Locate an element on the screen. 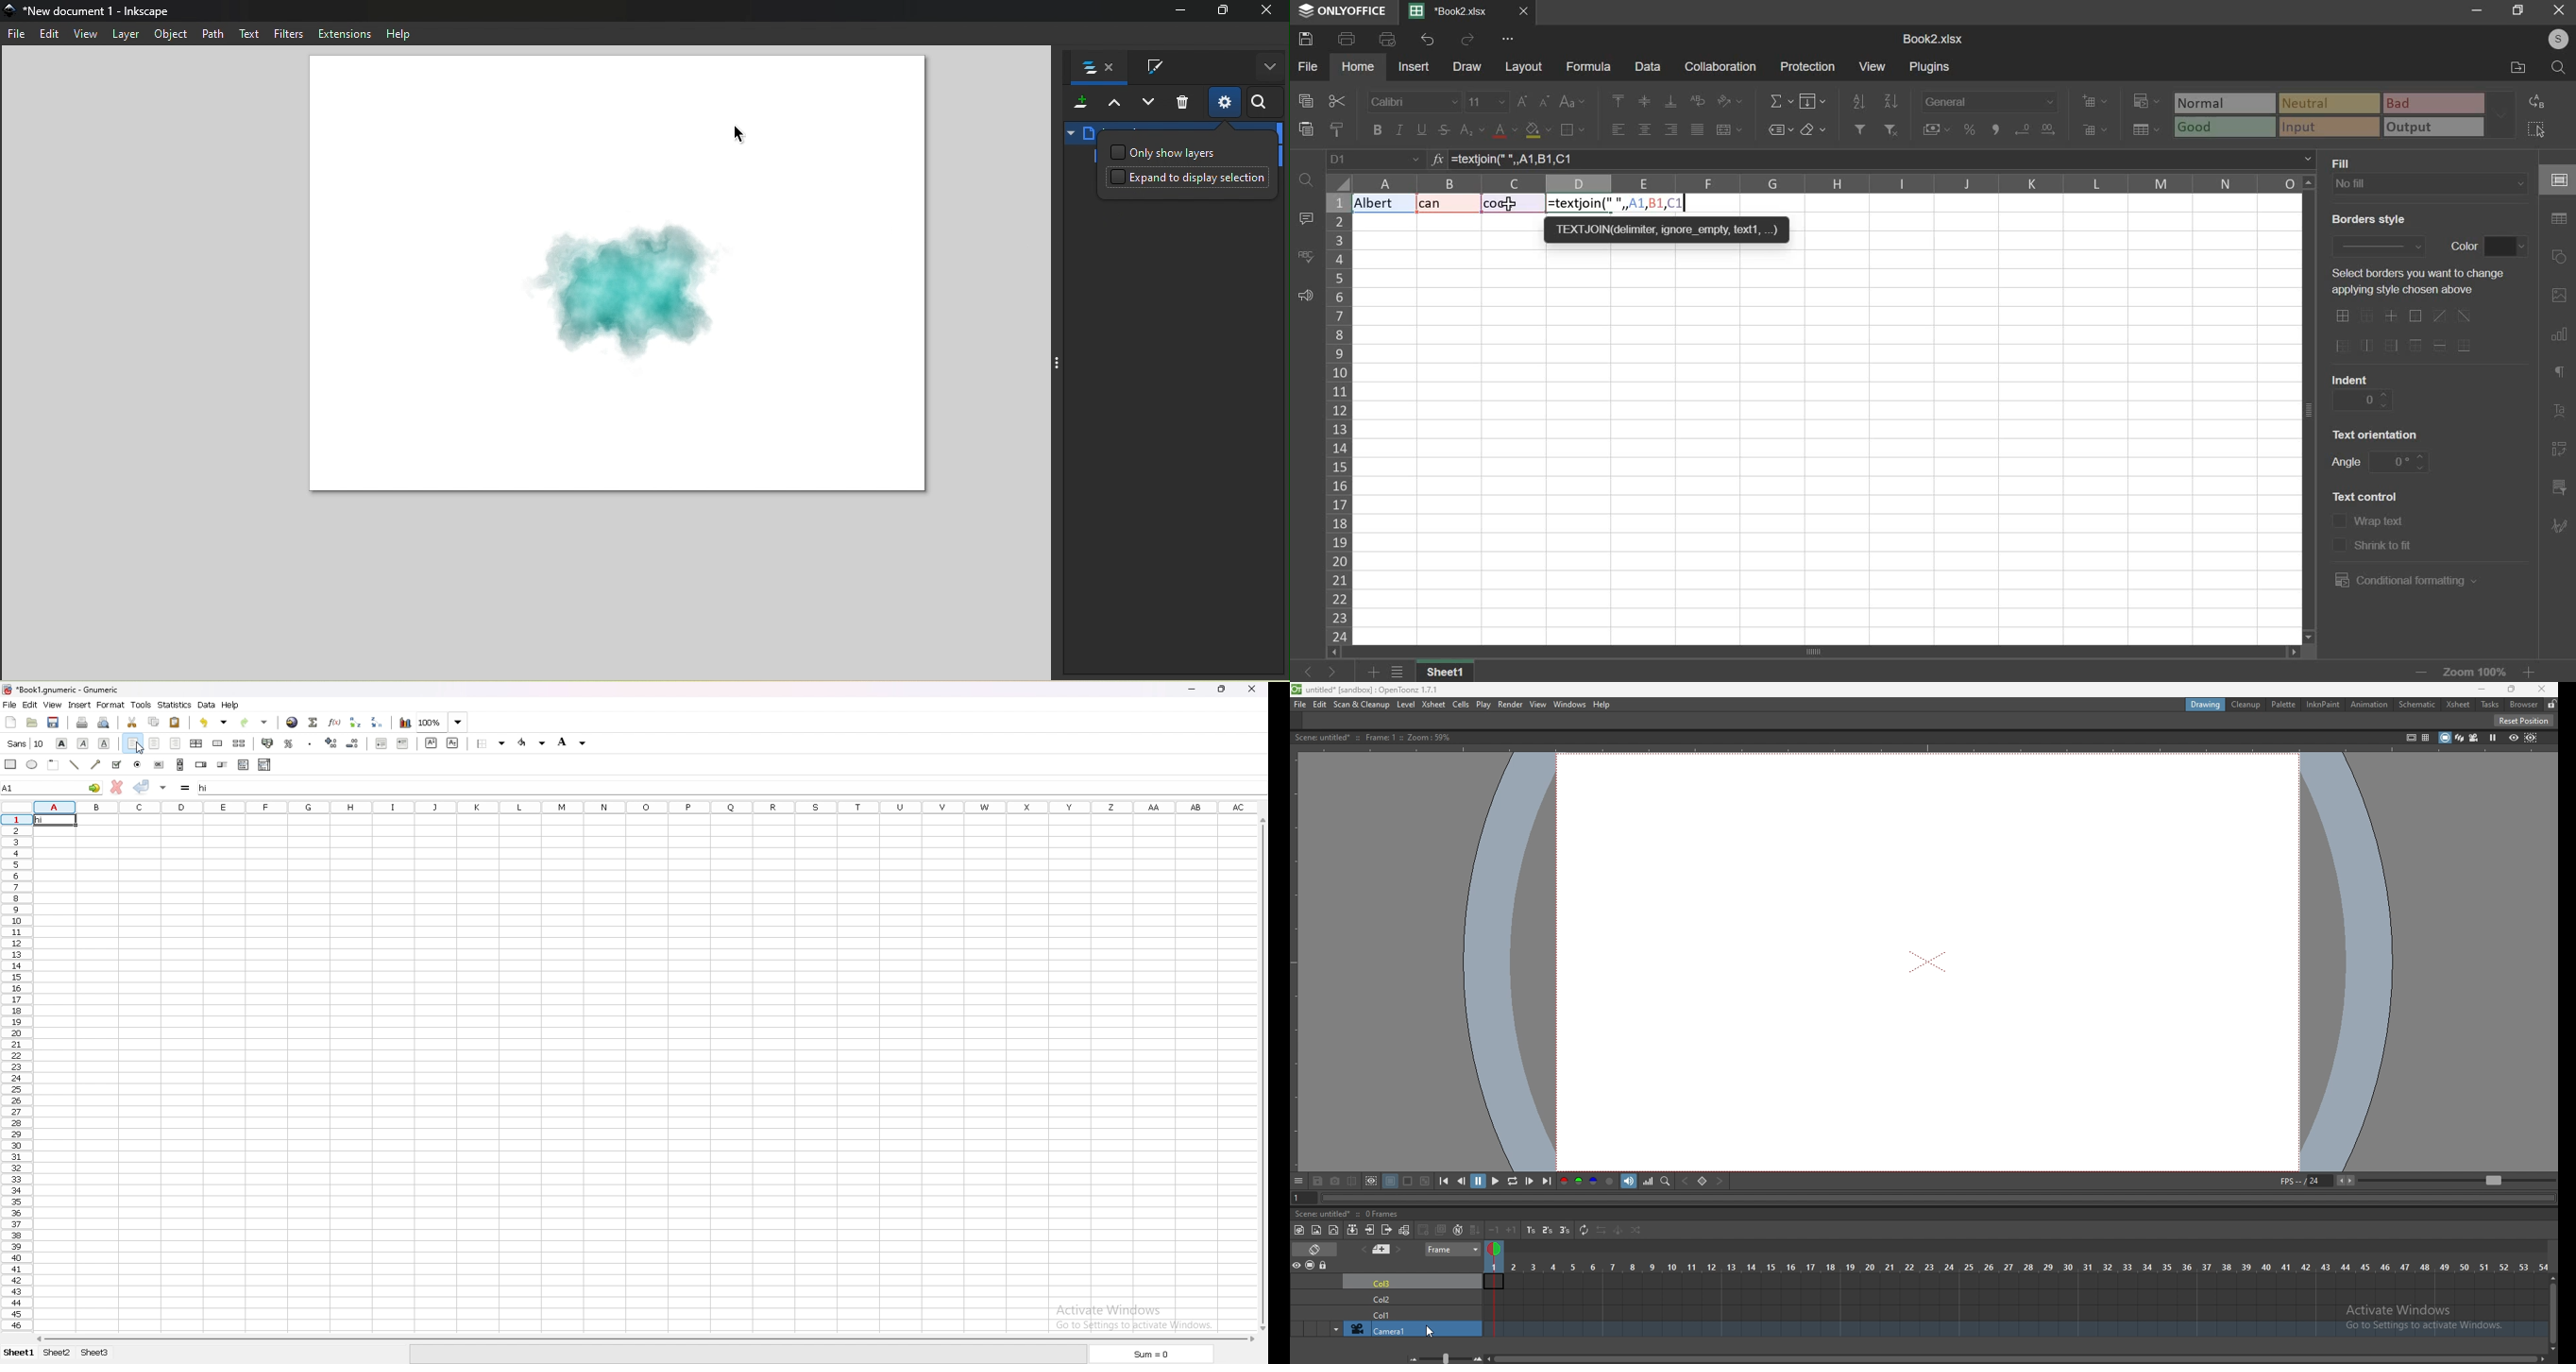 The image size is (2576, 1372). time selector is located at coordinates (1496, 1250).